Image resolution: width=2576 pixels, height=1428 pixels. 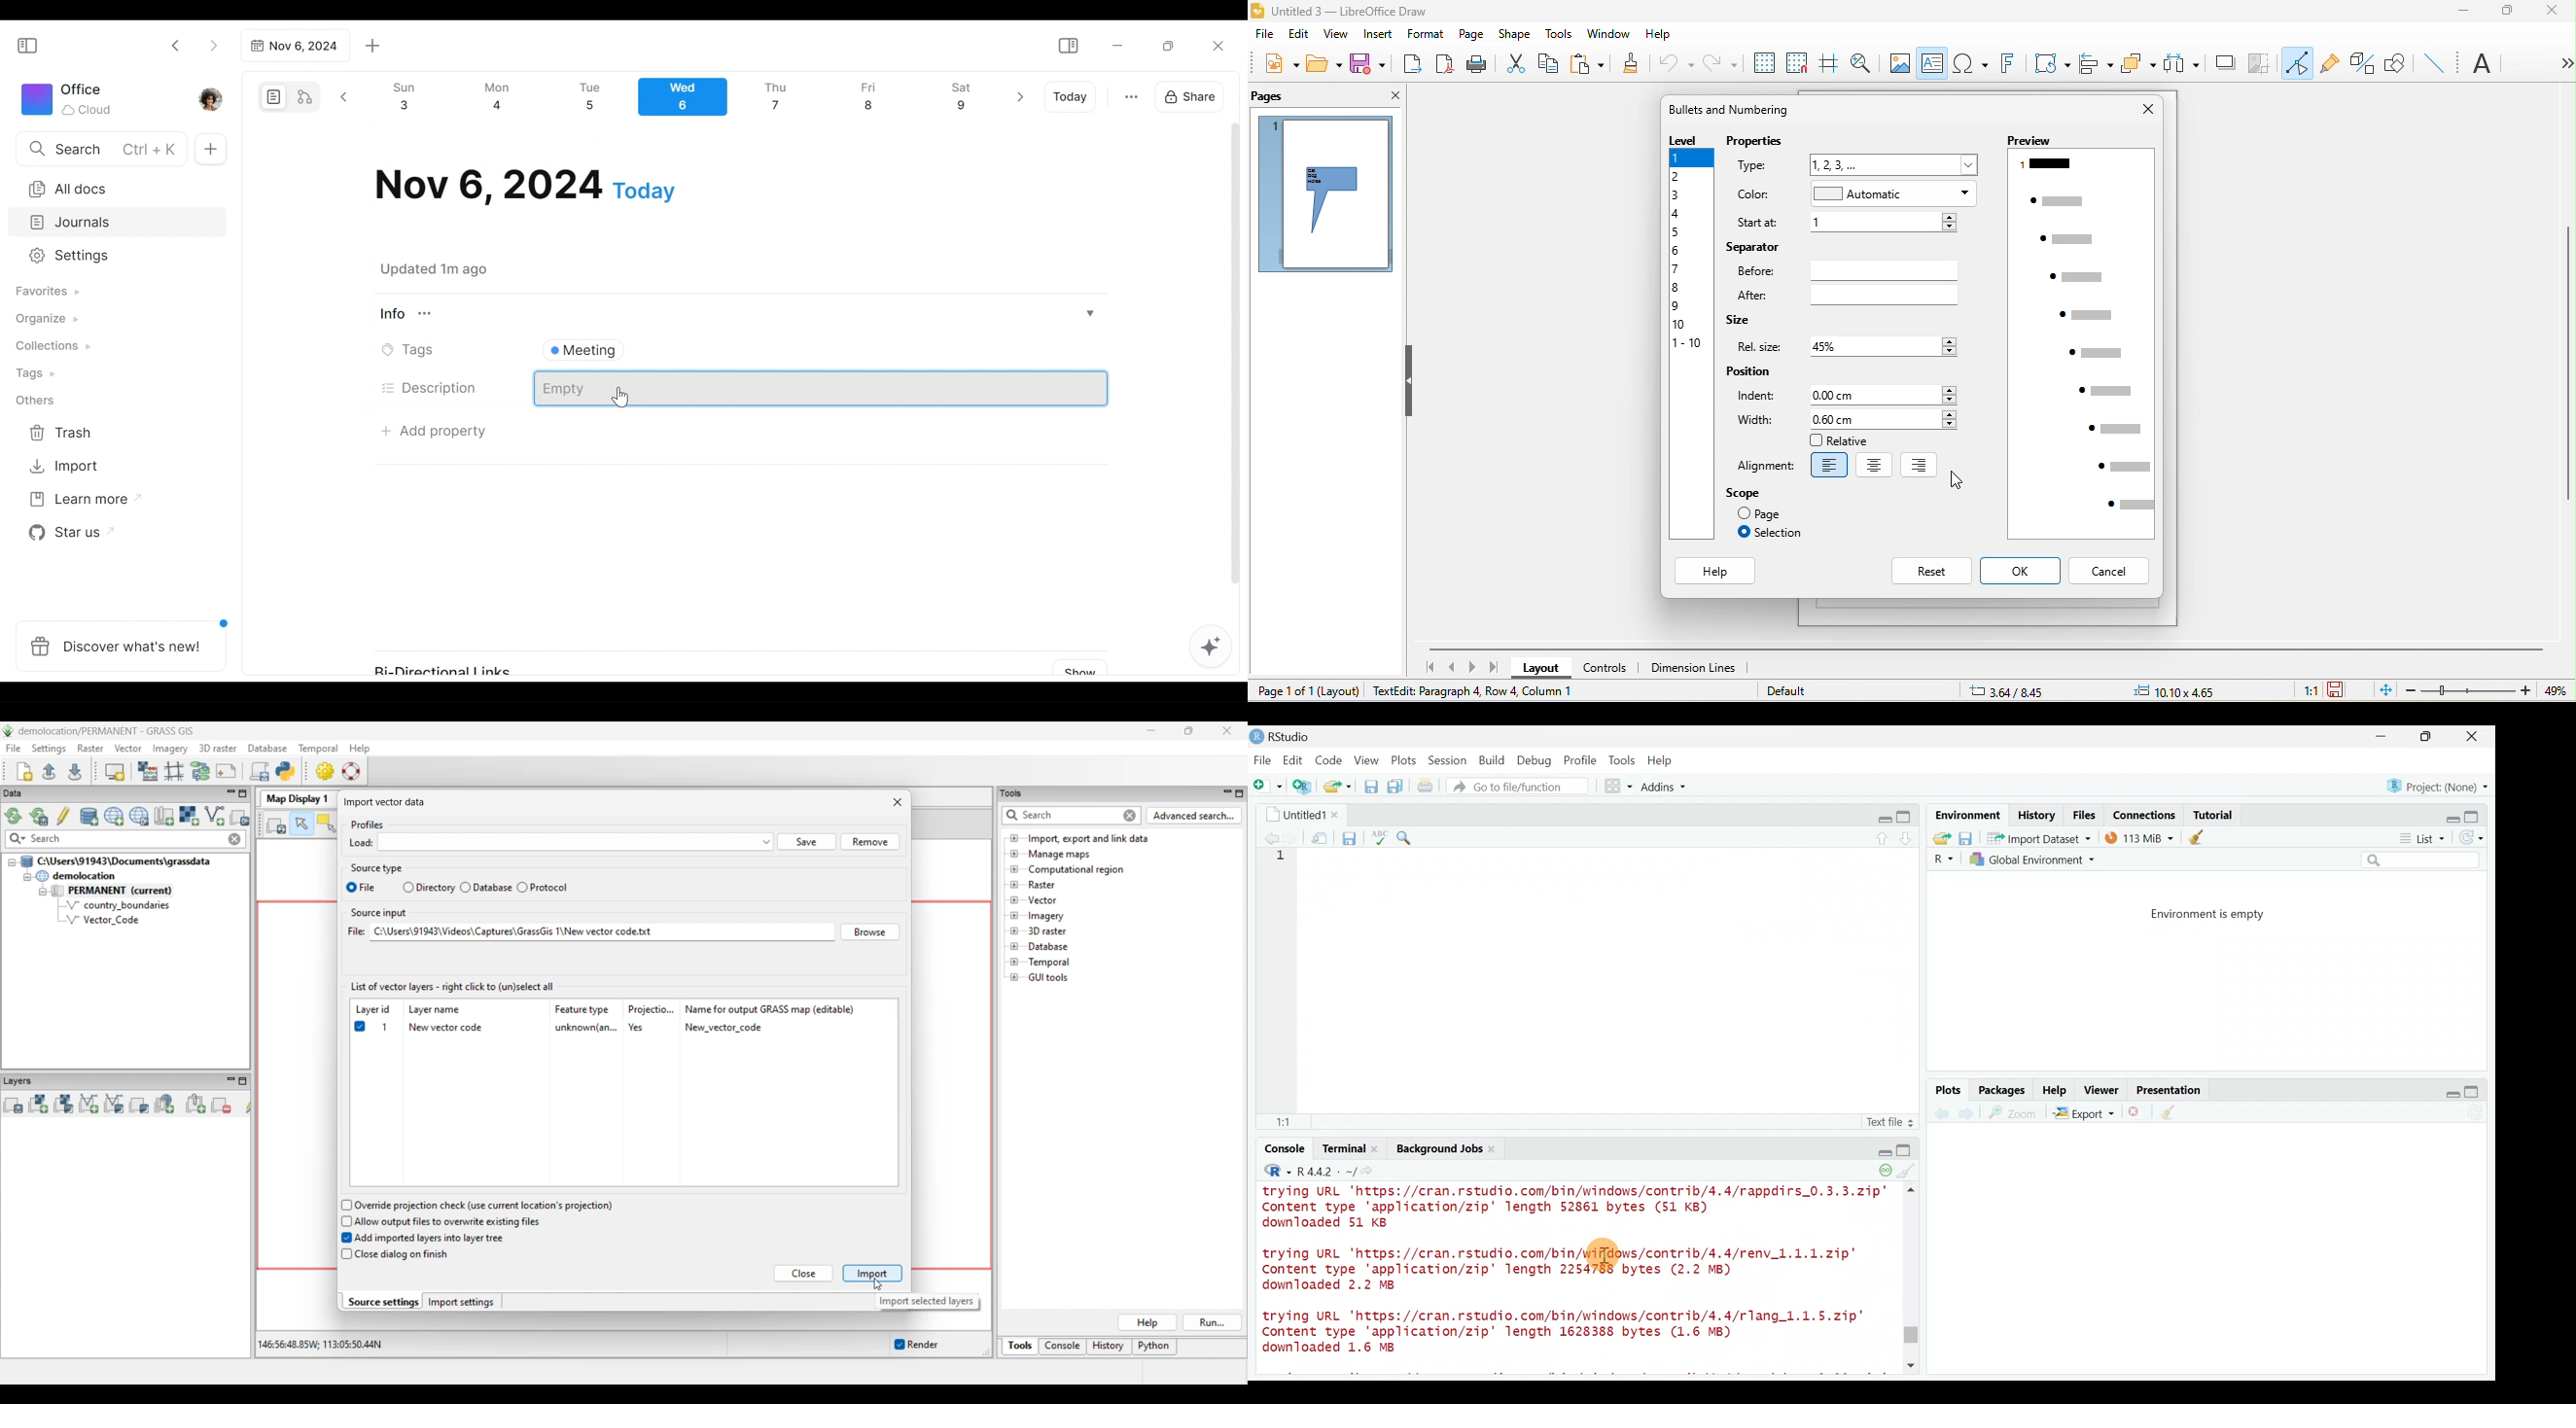 I want to click on Tutorial, so click(x=2212, y=812).